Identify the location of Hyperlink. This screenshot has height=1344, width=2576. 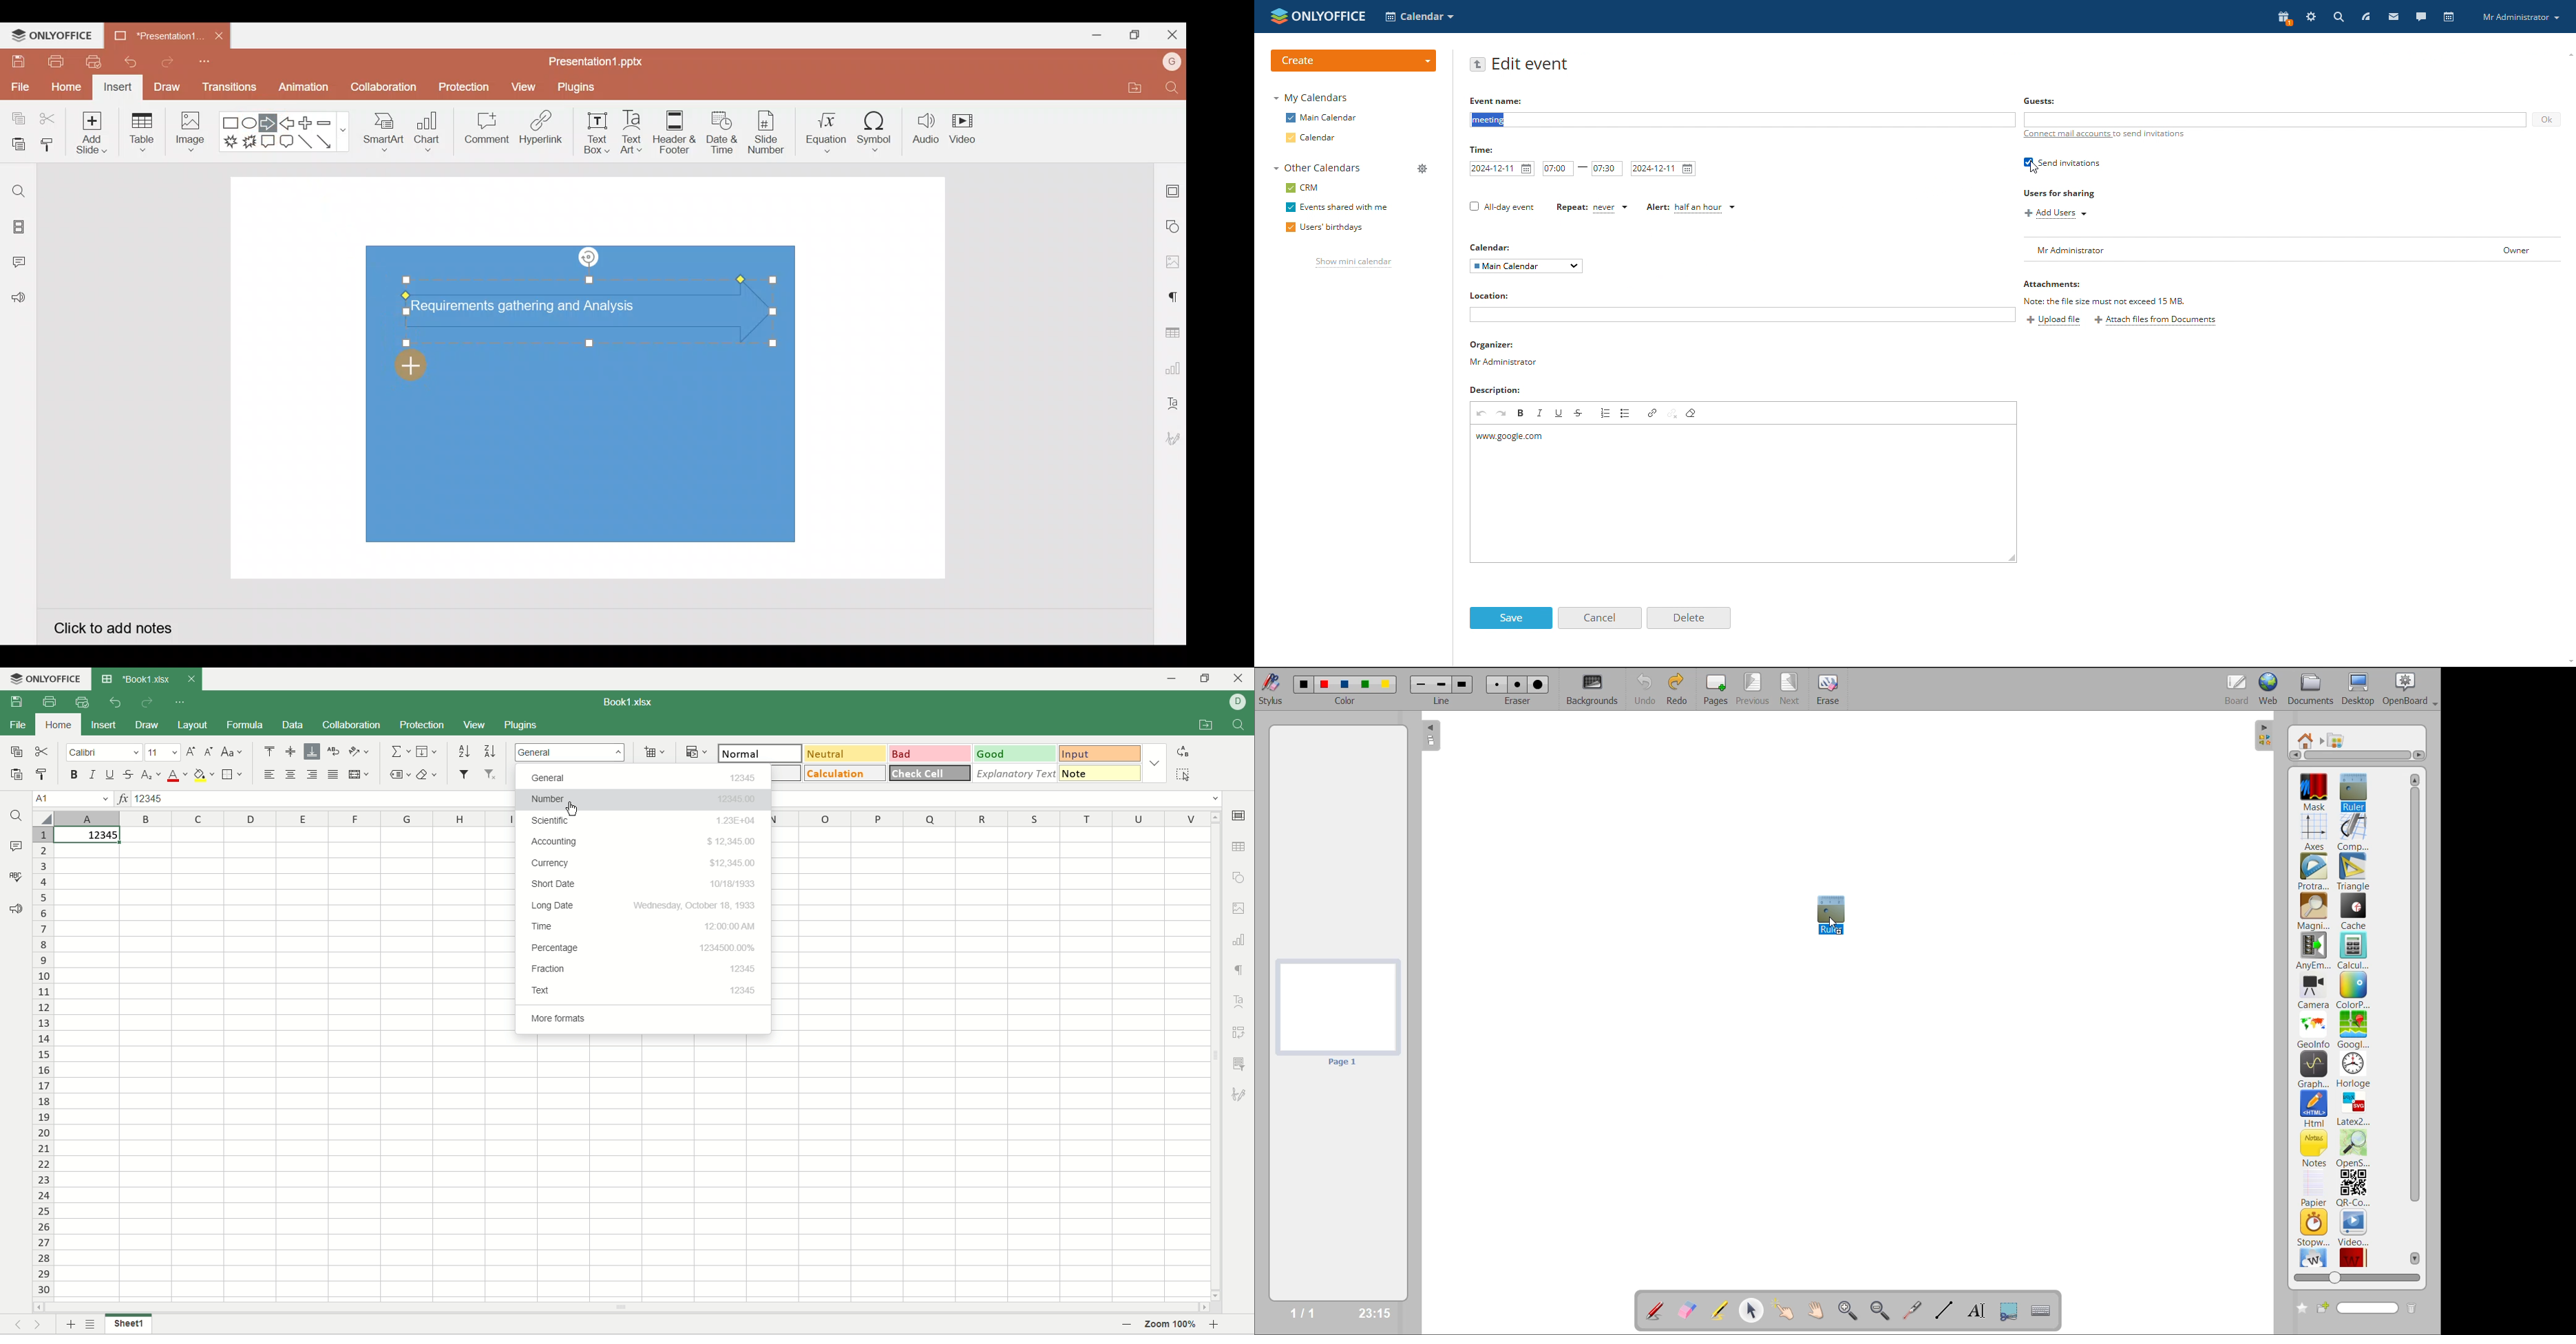
(538, 129).